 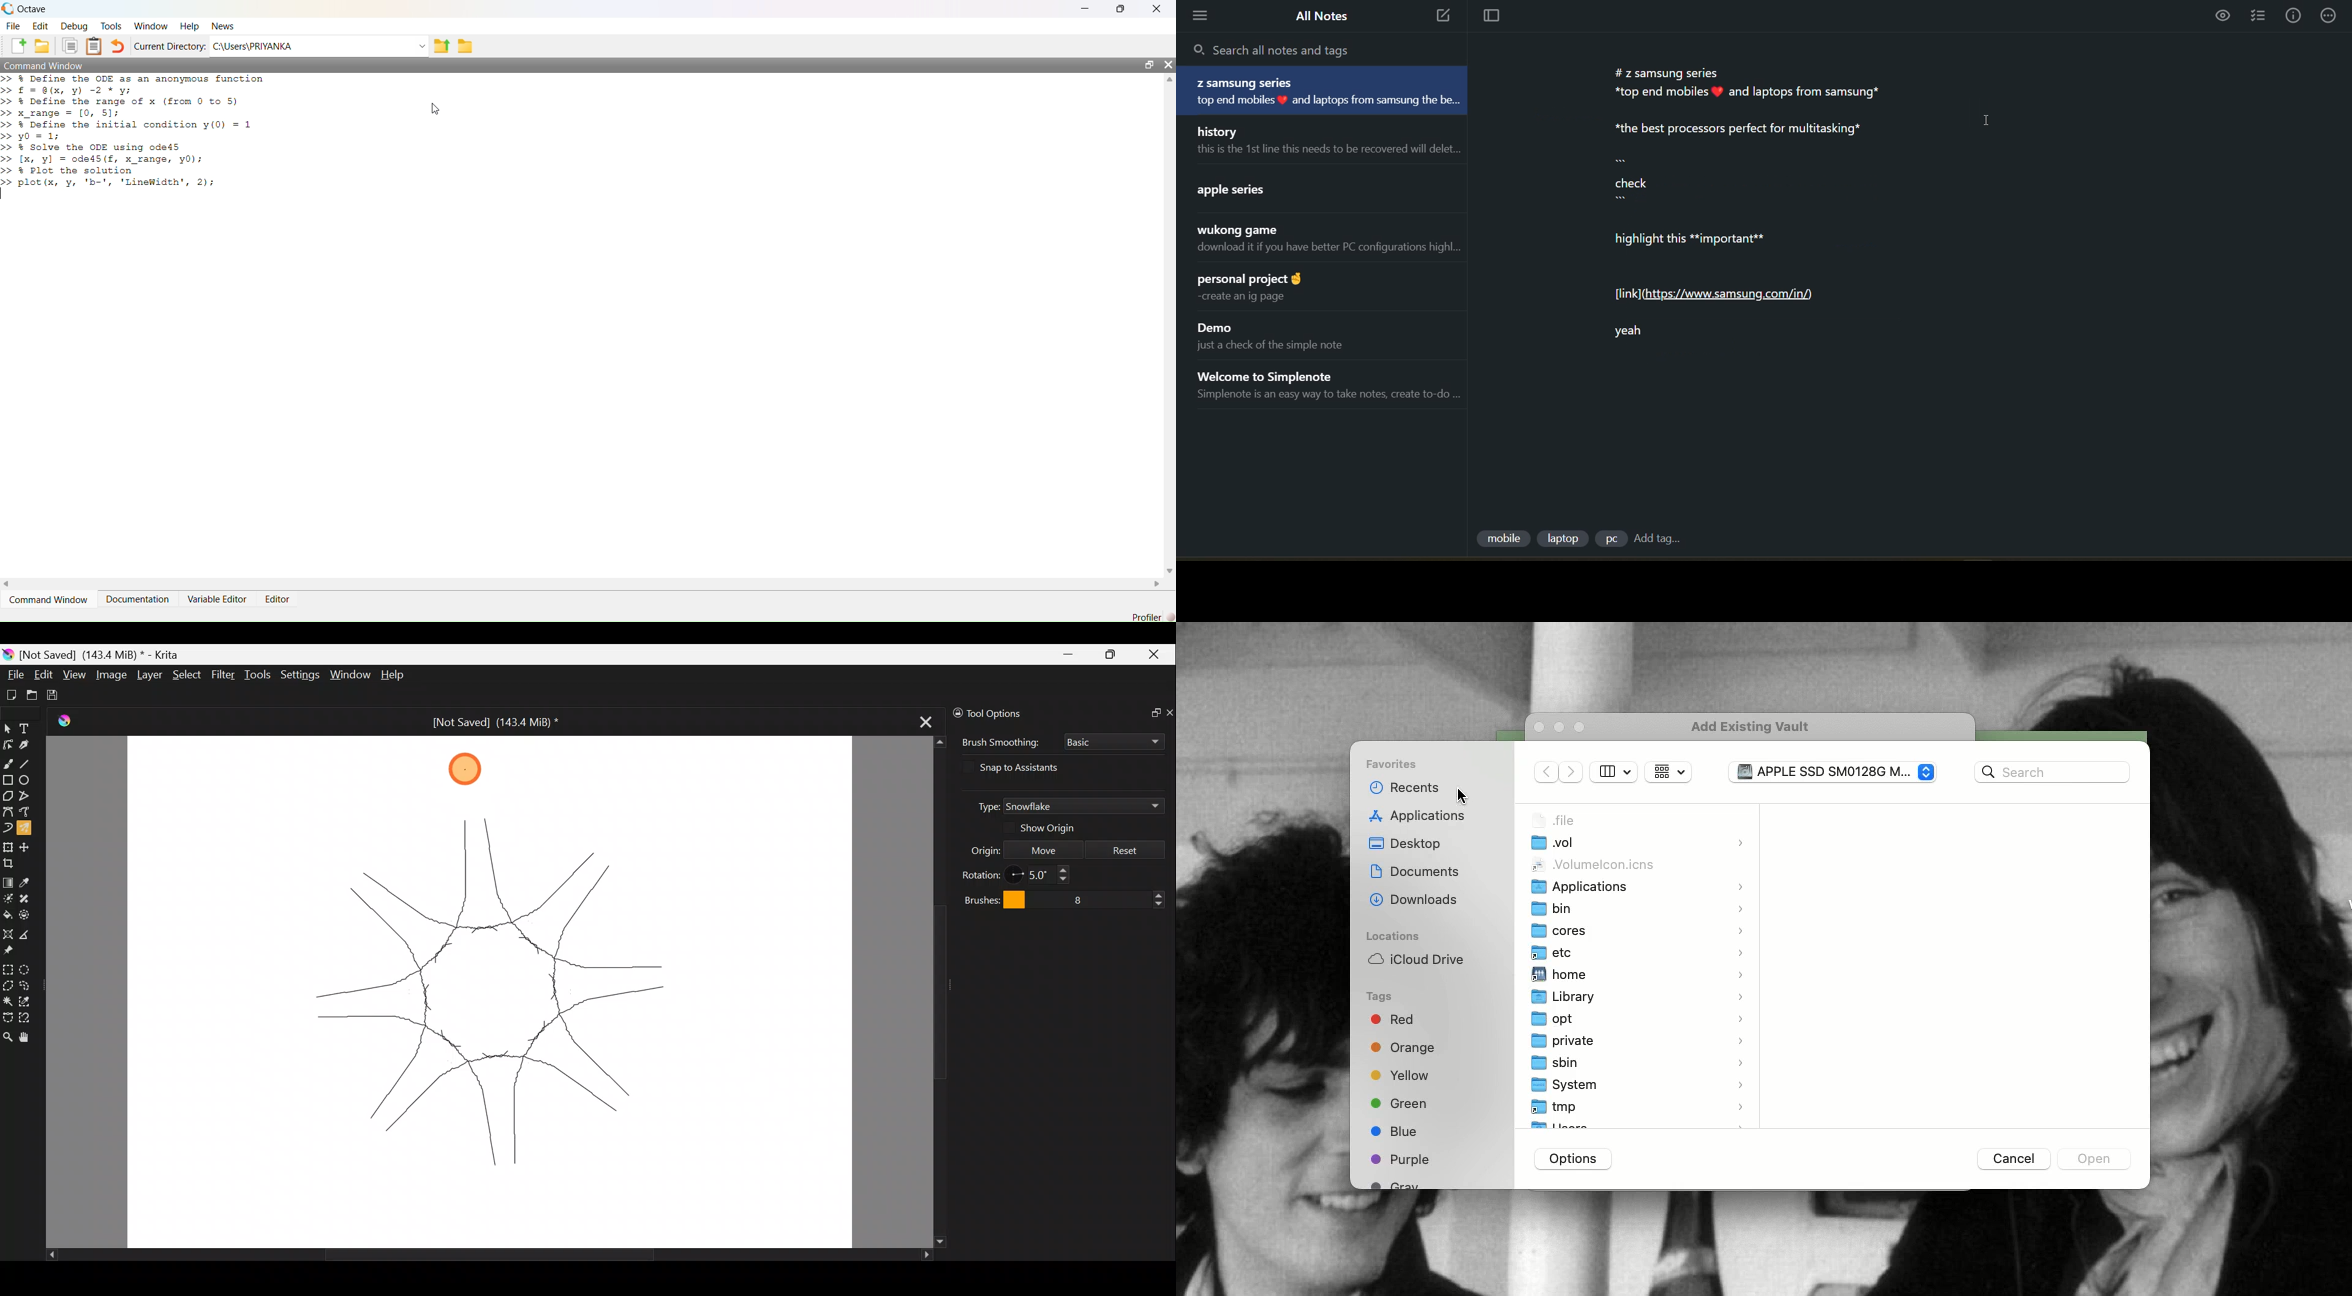 What do you see at coordinates (1322, 140) in the screenshot?
I see `note title and preview` at bounding box center [1322, 140].